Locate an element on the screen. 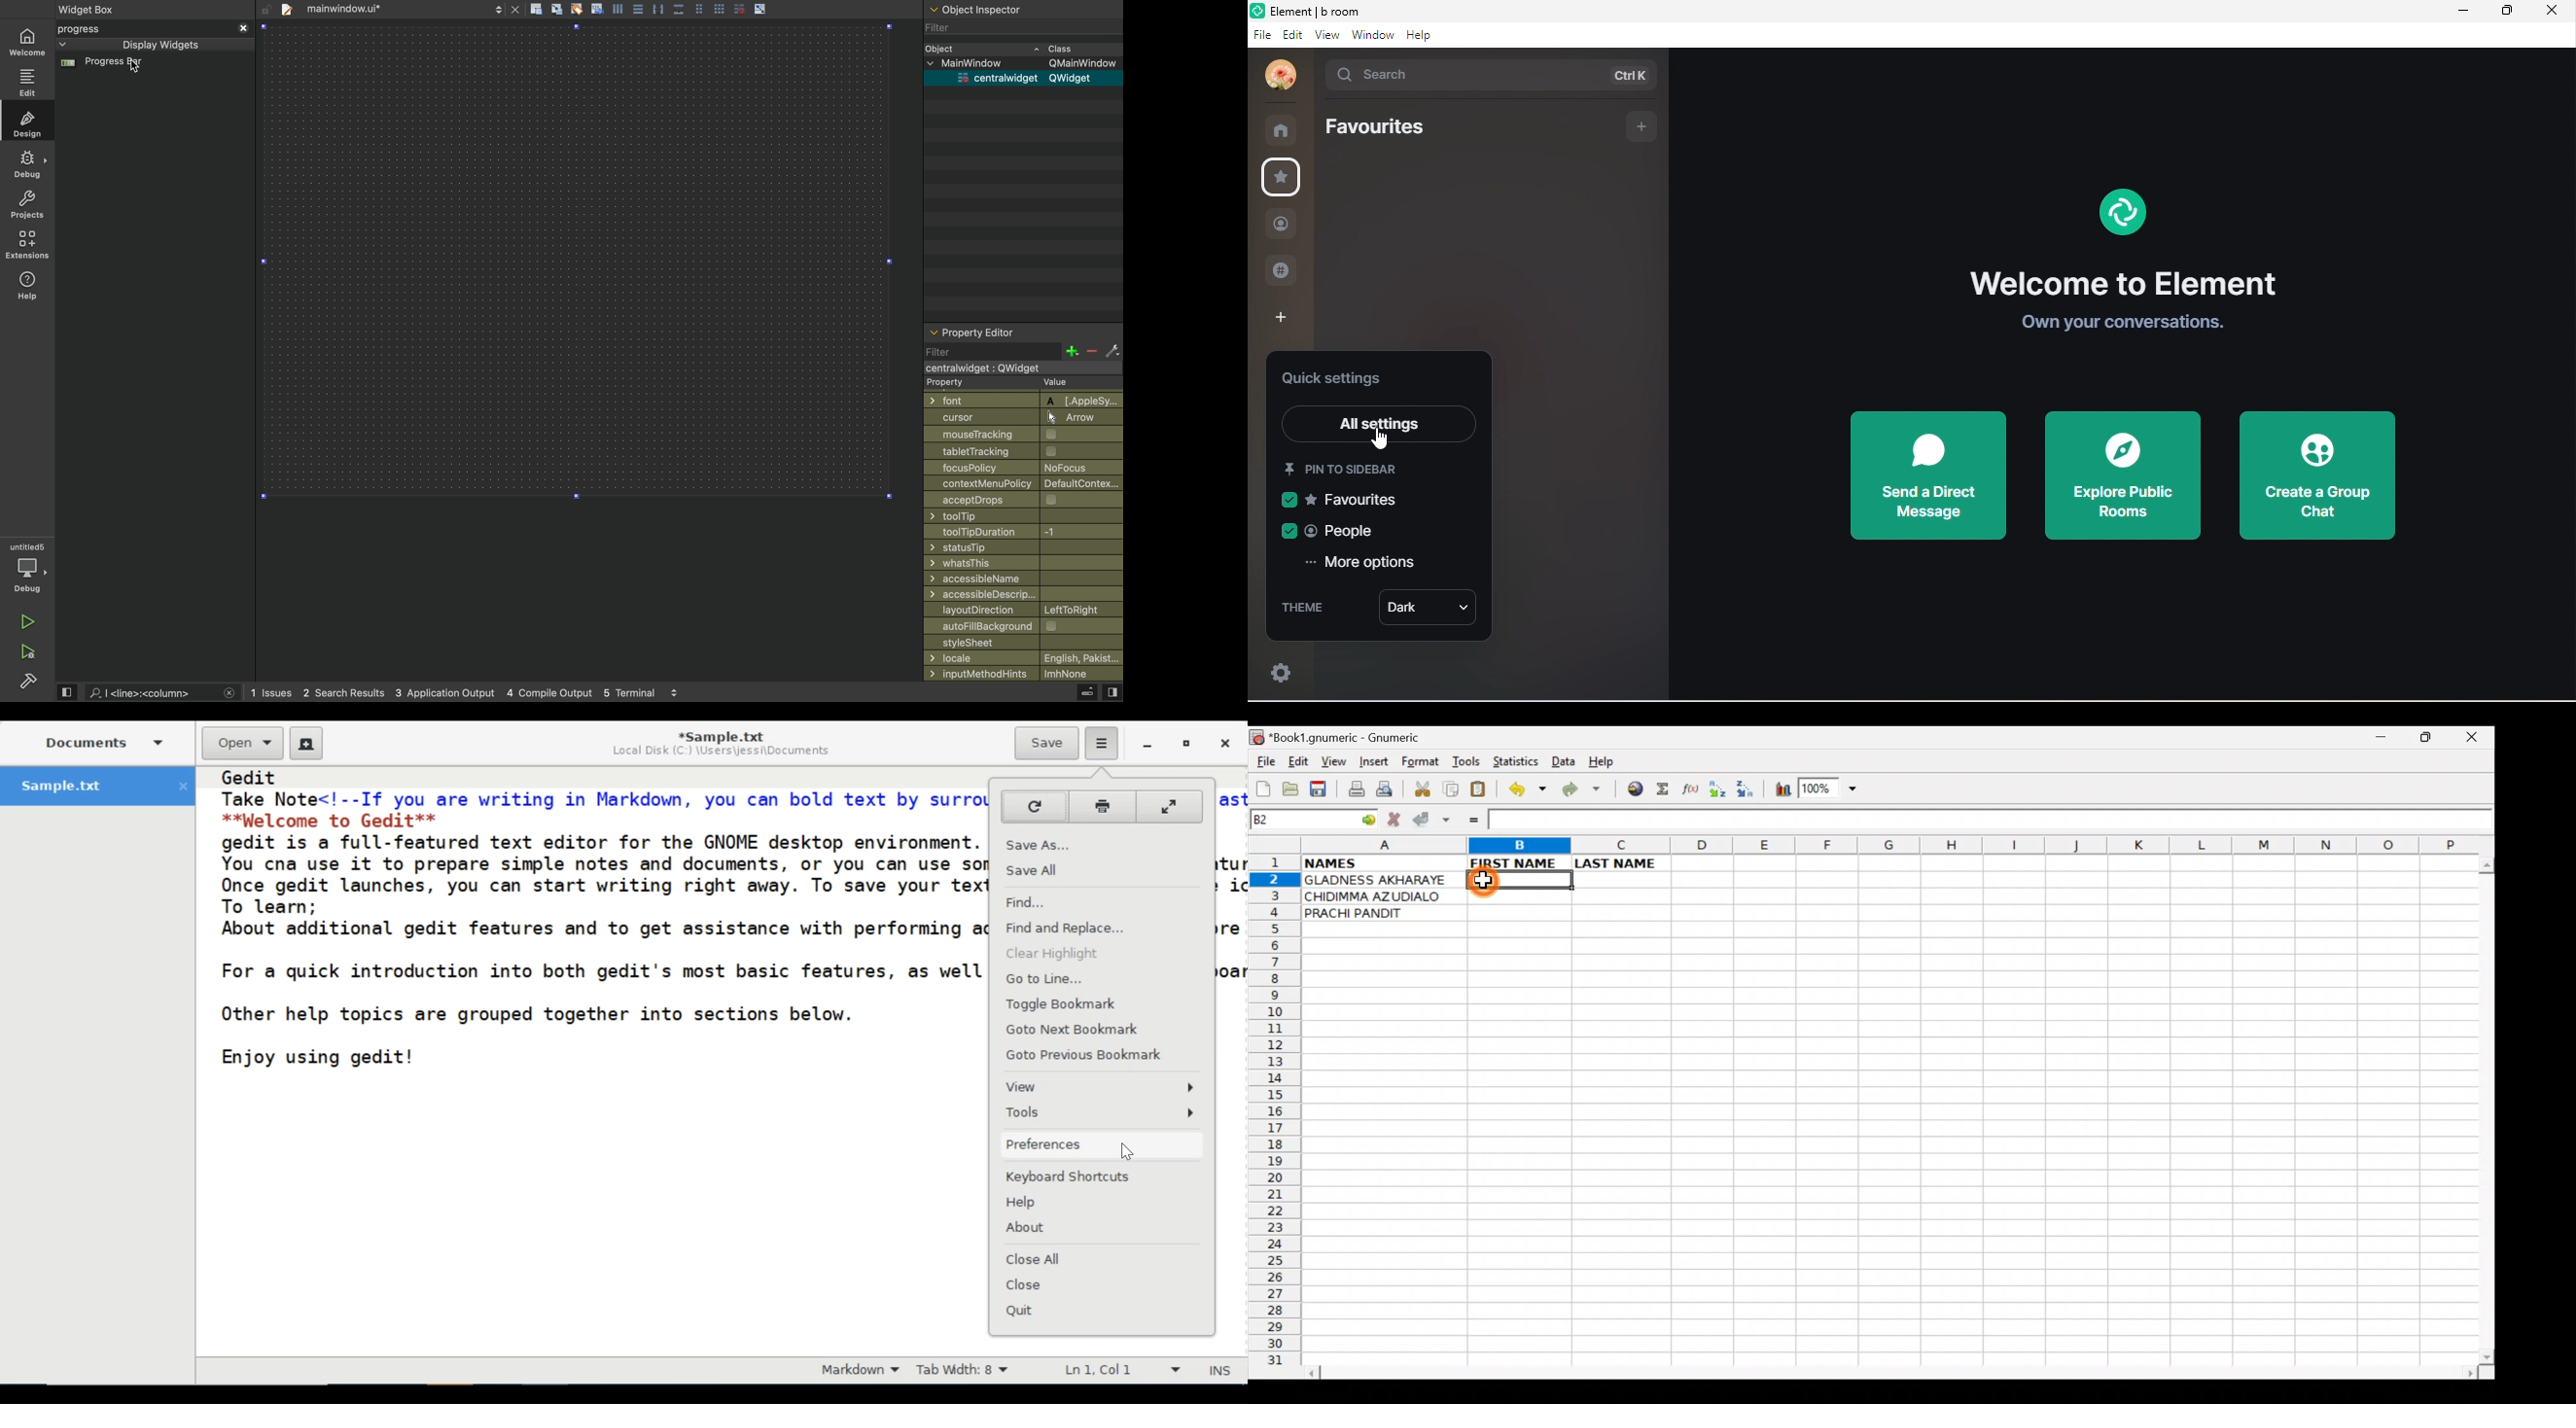  quick settings is located at coordinates (1342, 376).